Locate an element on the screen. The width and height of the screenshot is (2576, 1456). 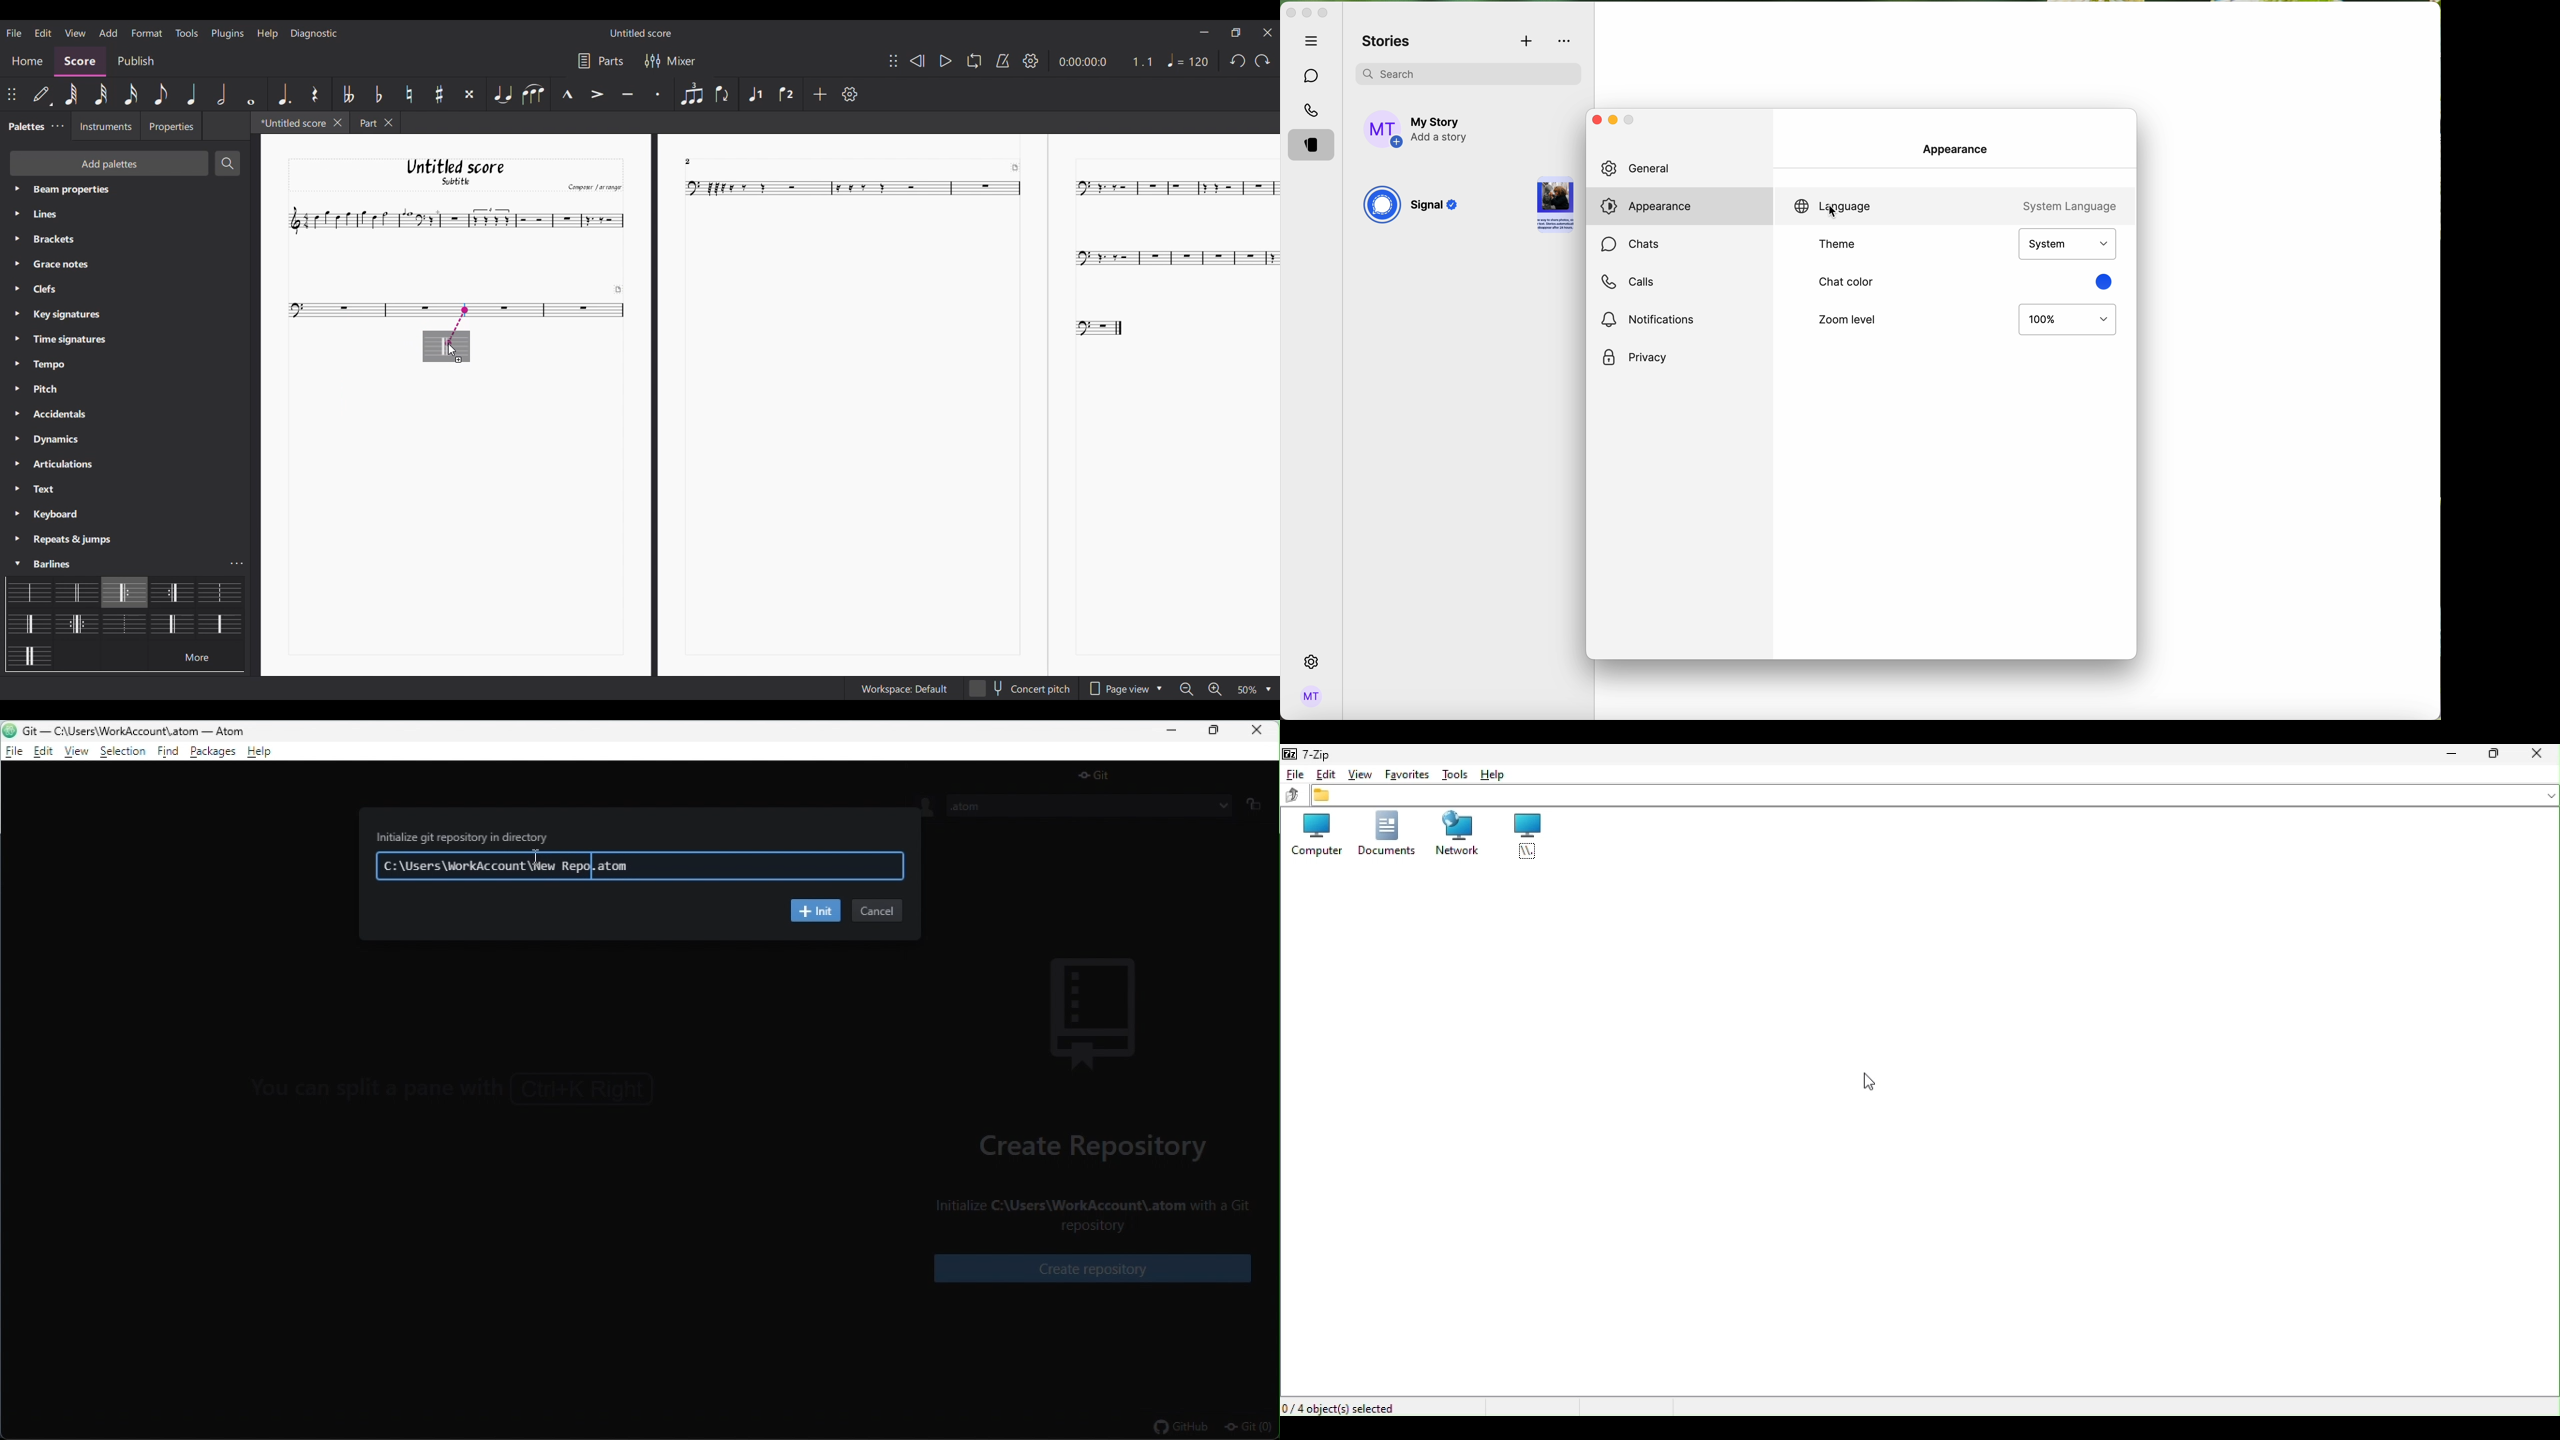
Document is located at coordinates (1386, 836).